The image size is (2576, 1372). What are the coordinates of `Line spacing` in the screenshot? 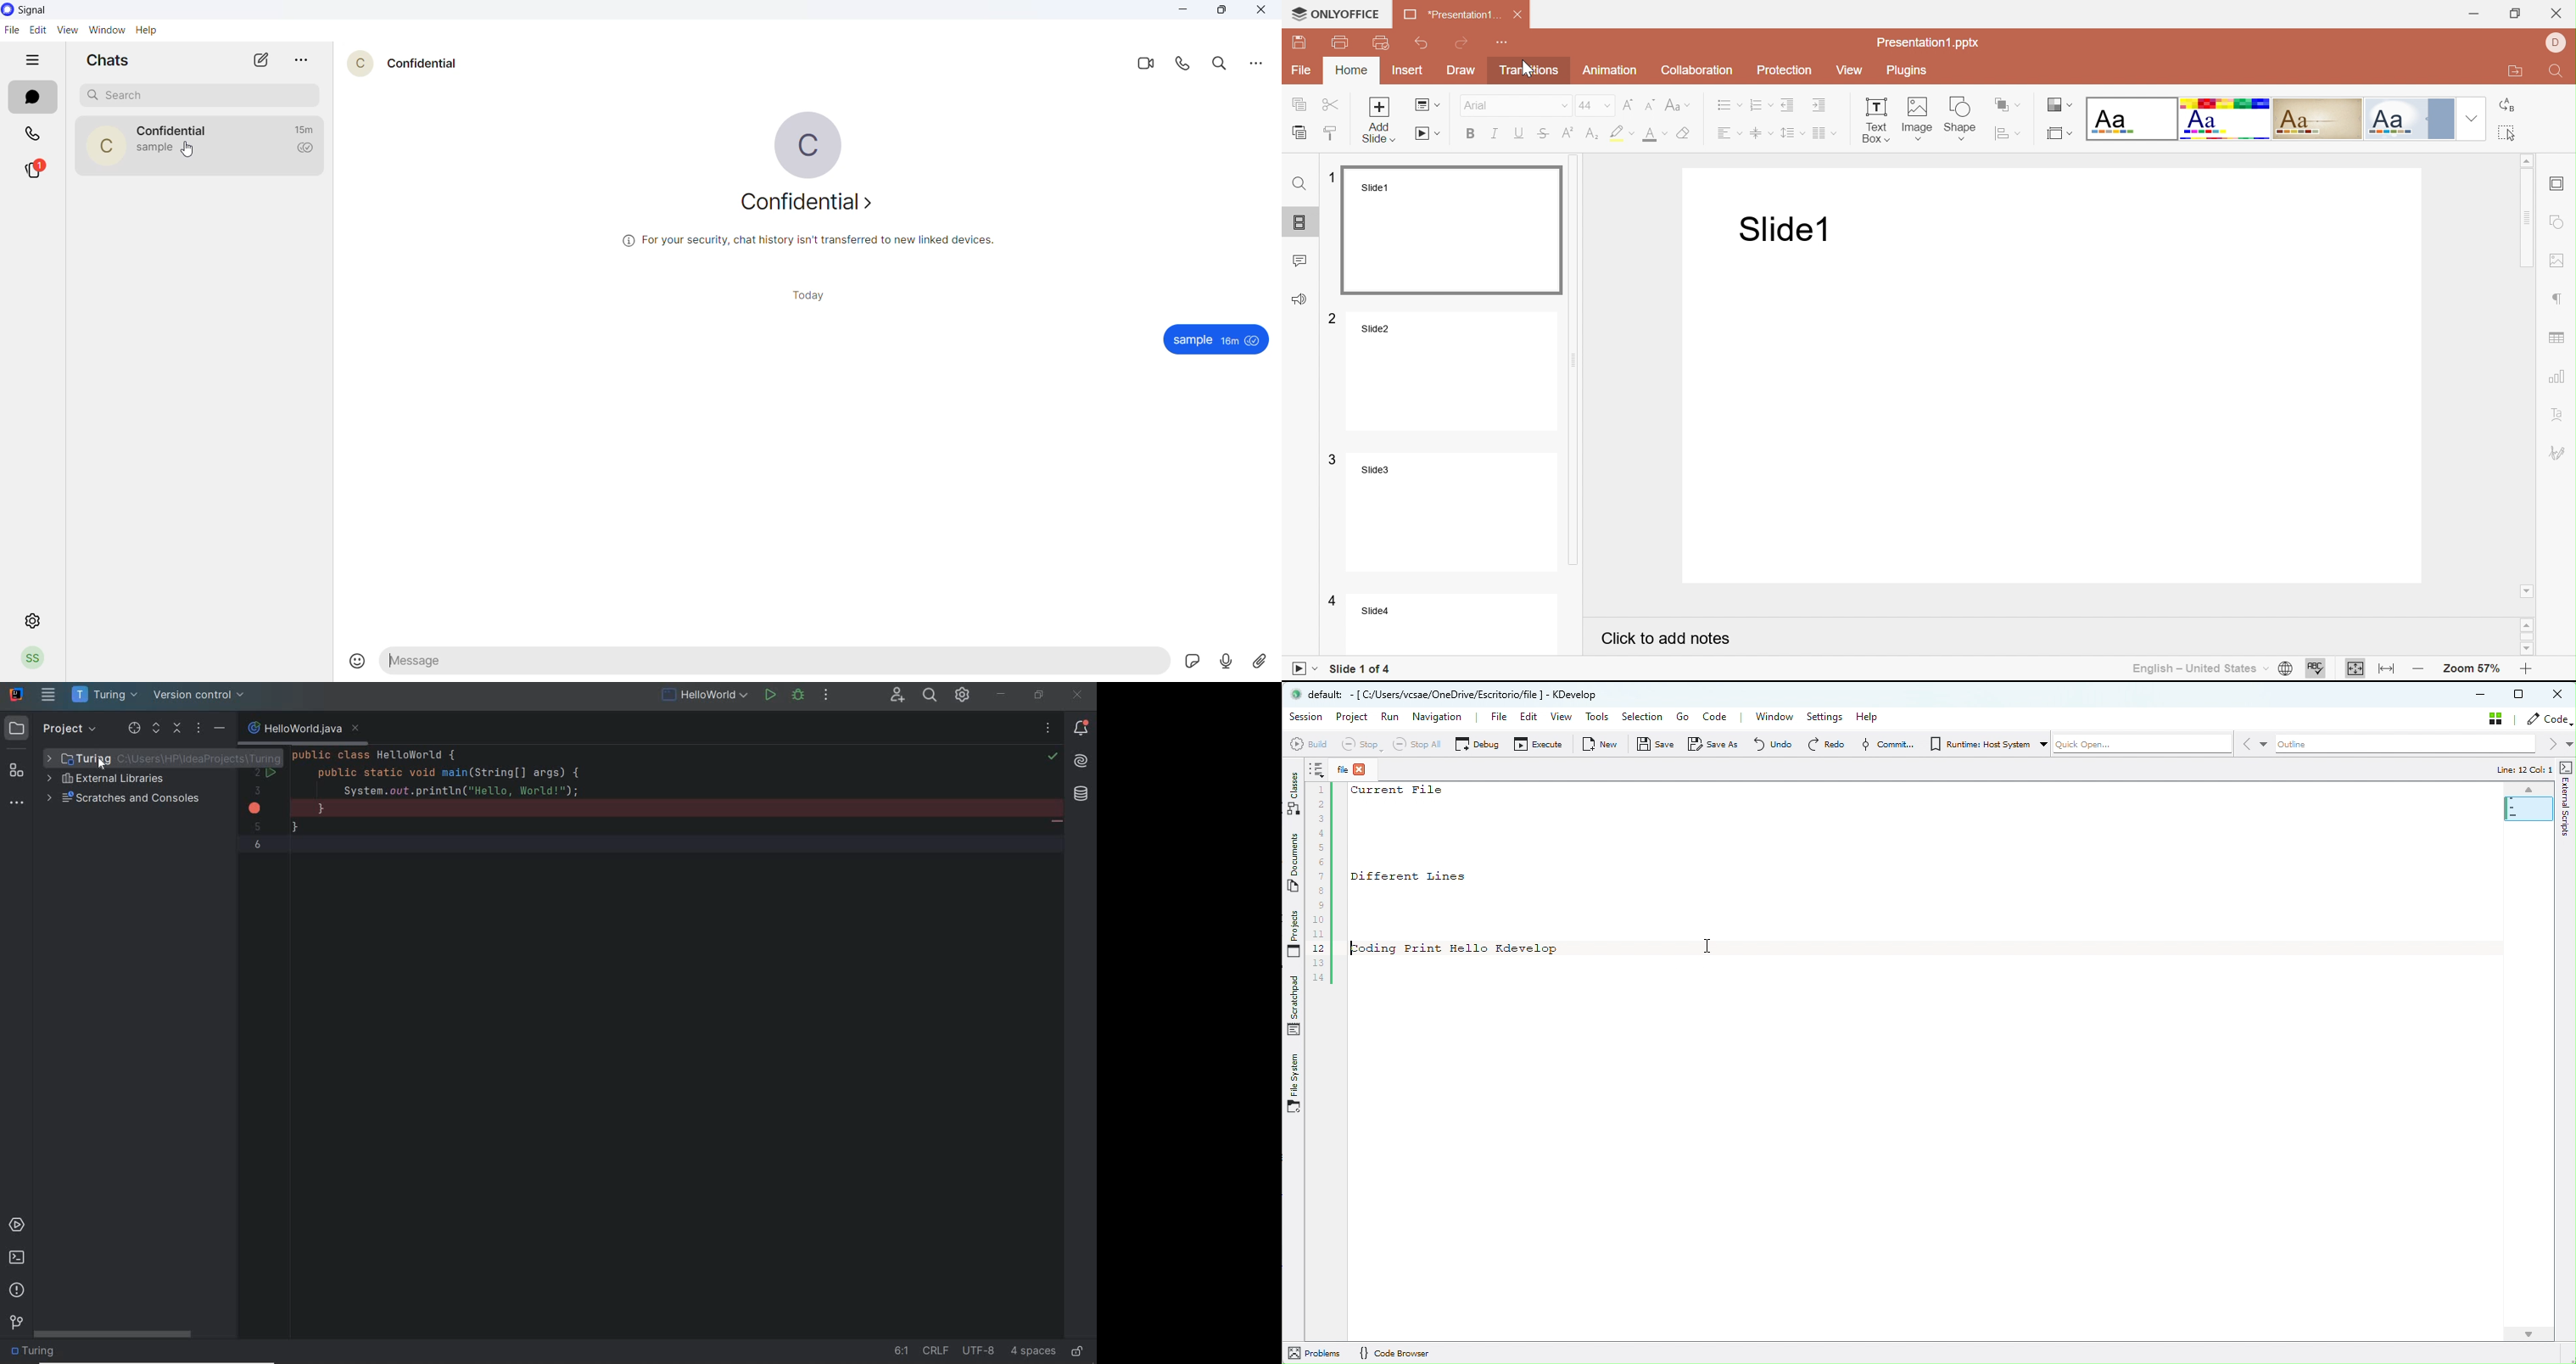 It's located at (1793, 134).